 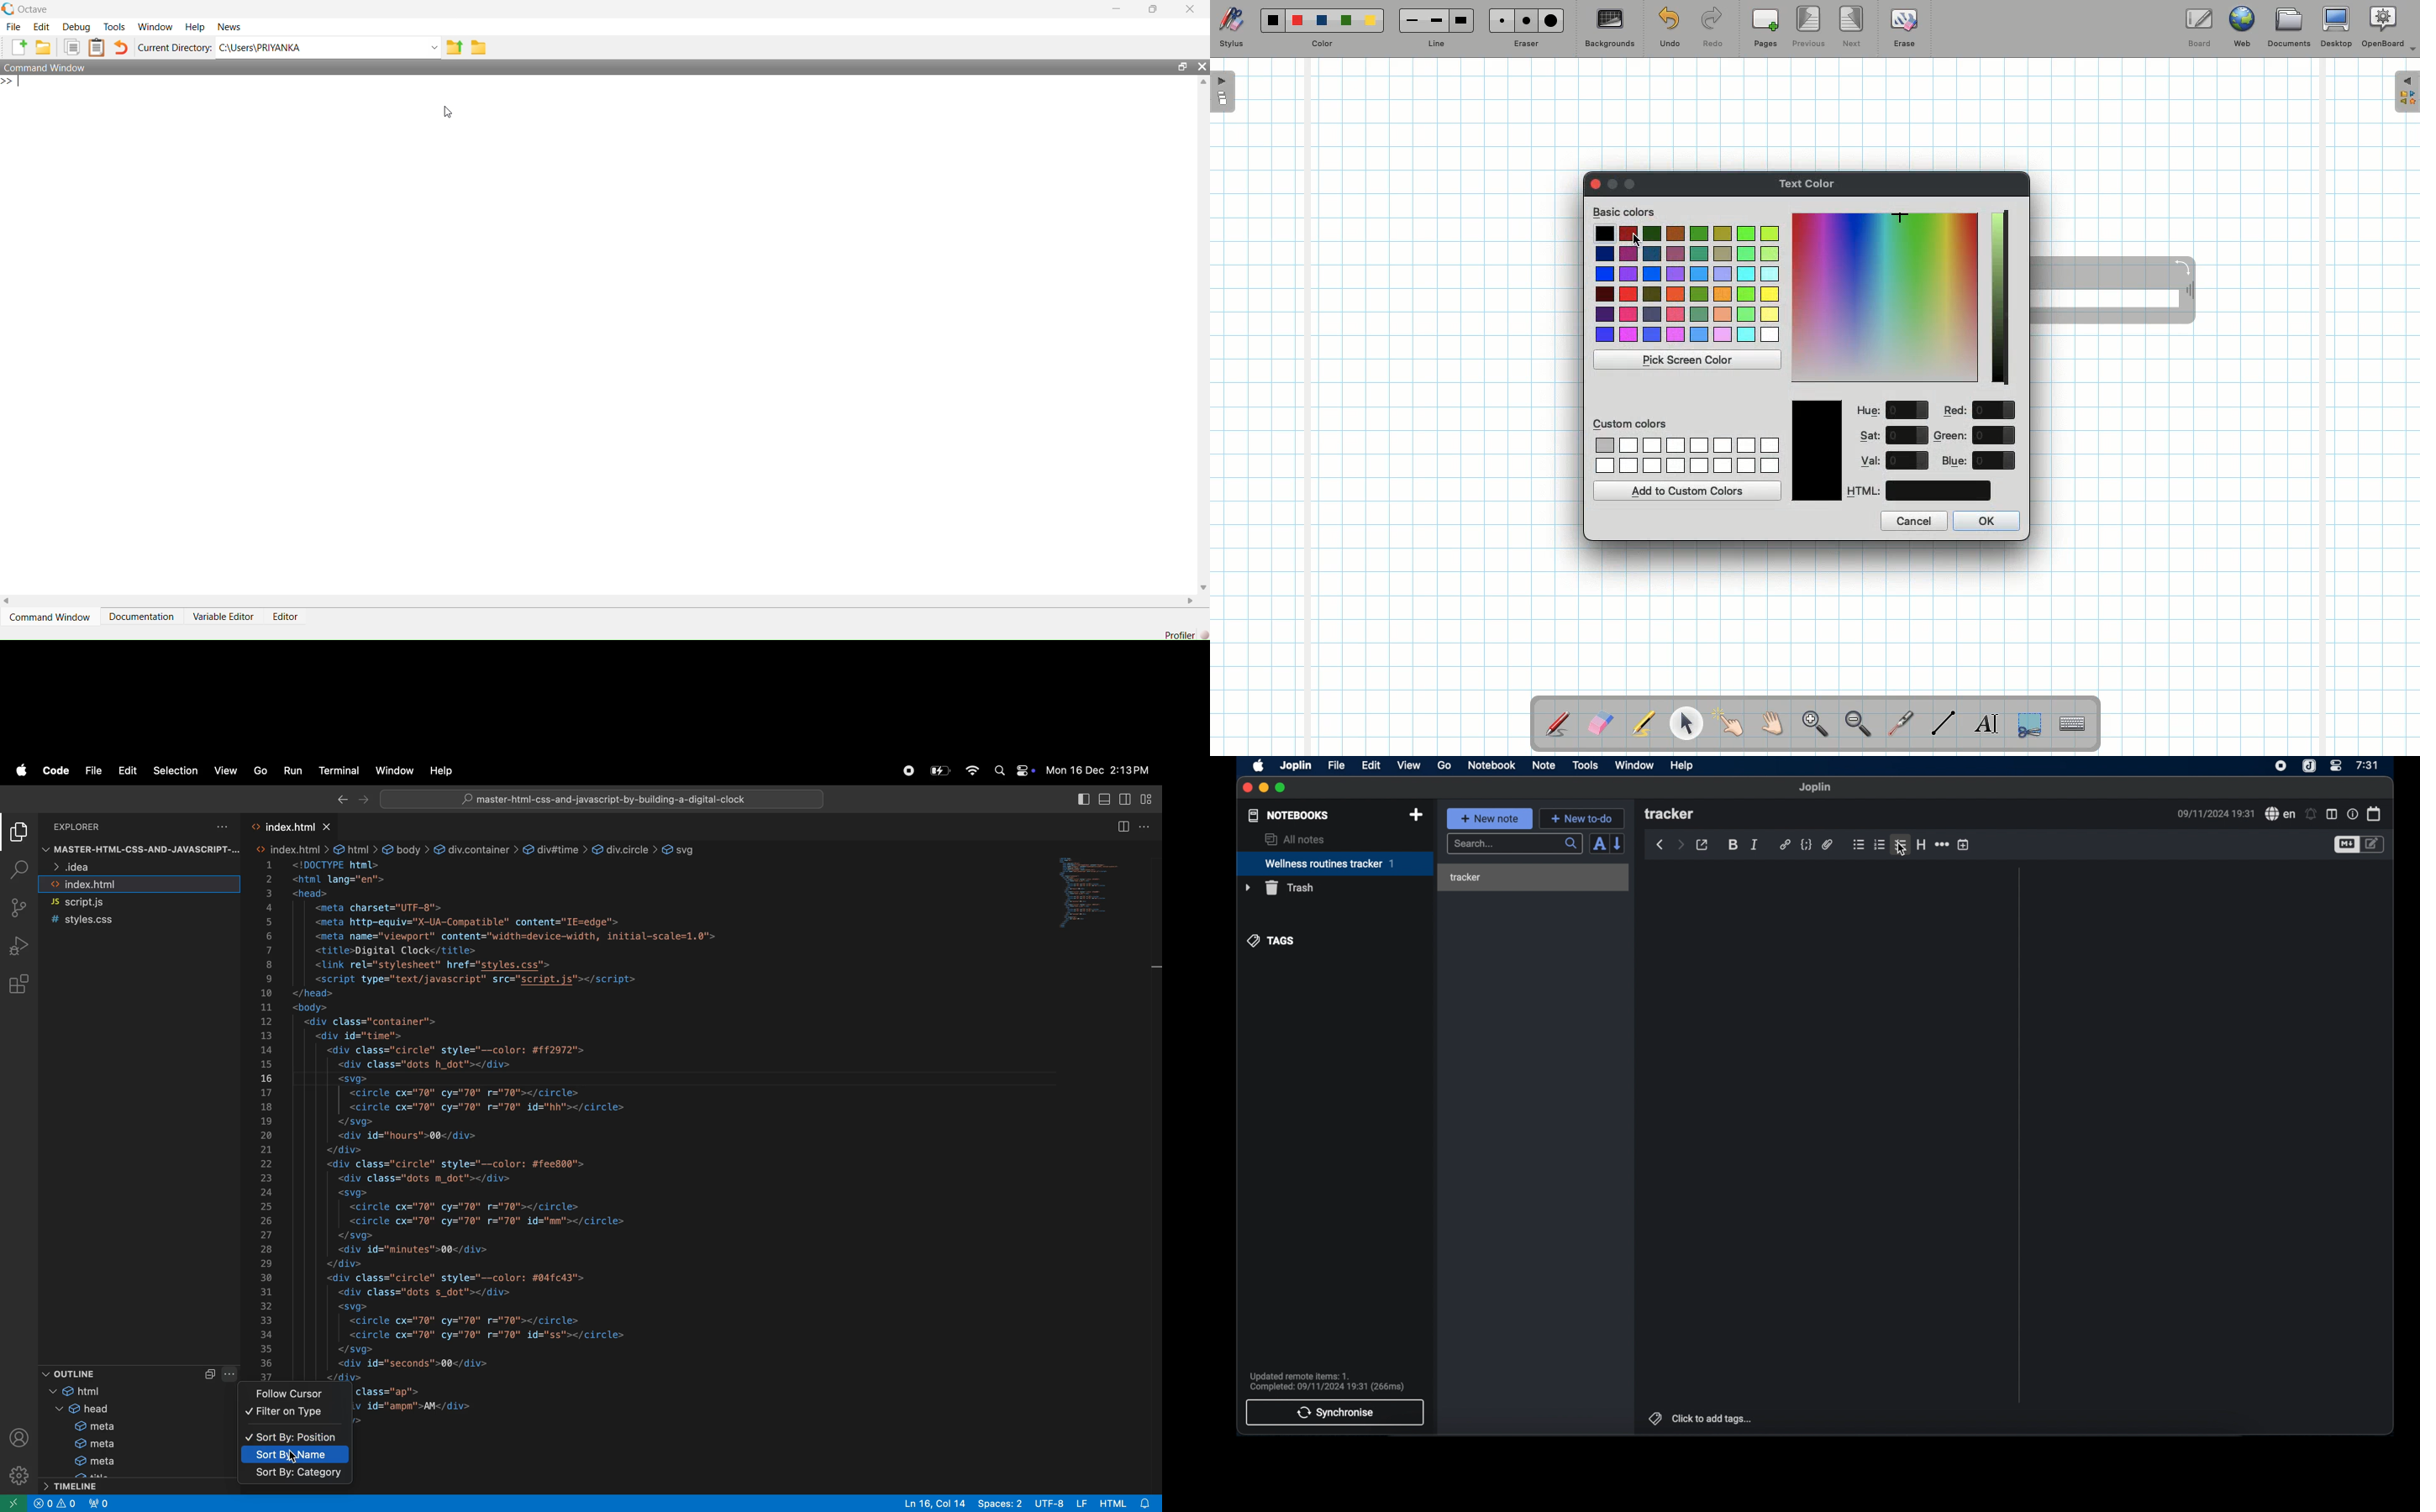 I want to click on back, so click(x=1659, y=845).